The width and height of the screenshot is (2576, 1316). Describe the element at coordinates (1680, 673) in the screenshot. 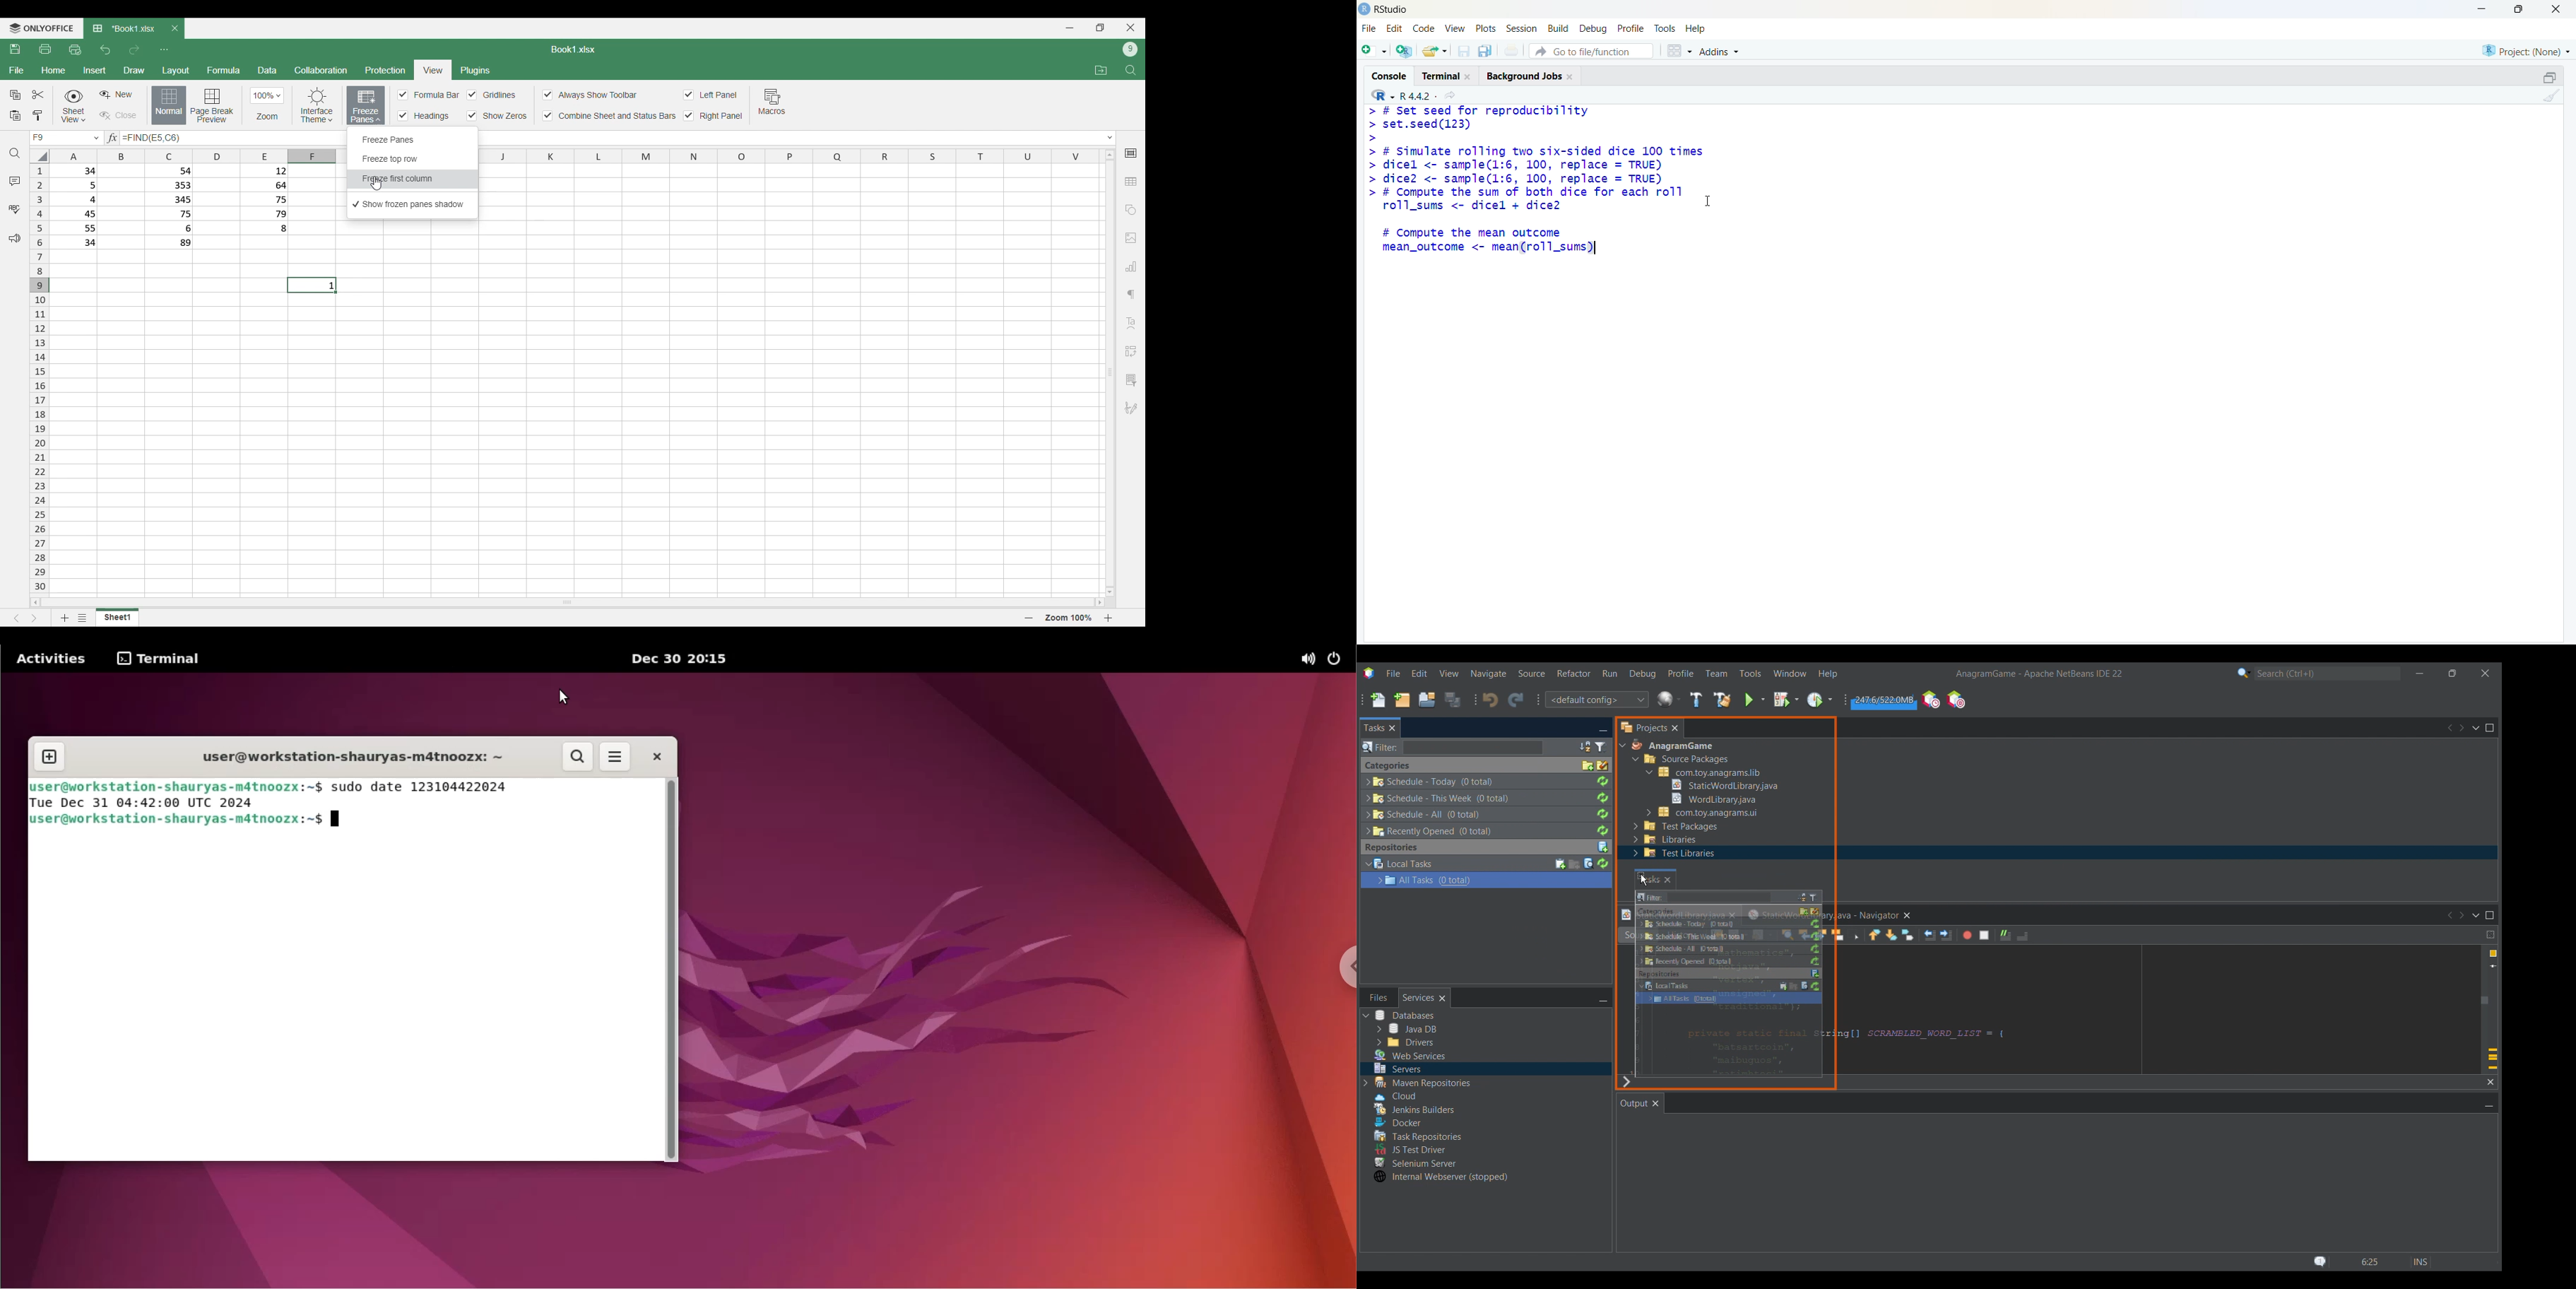

I see `Profile menu` at that location.